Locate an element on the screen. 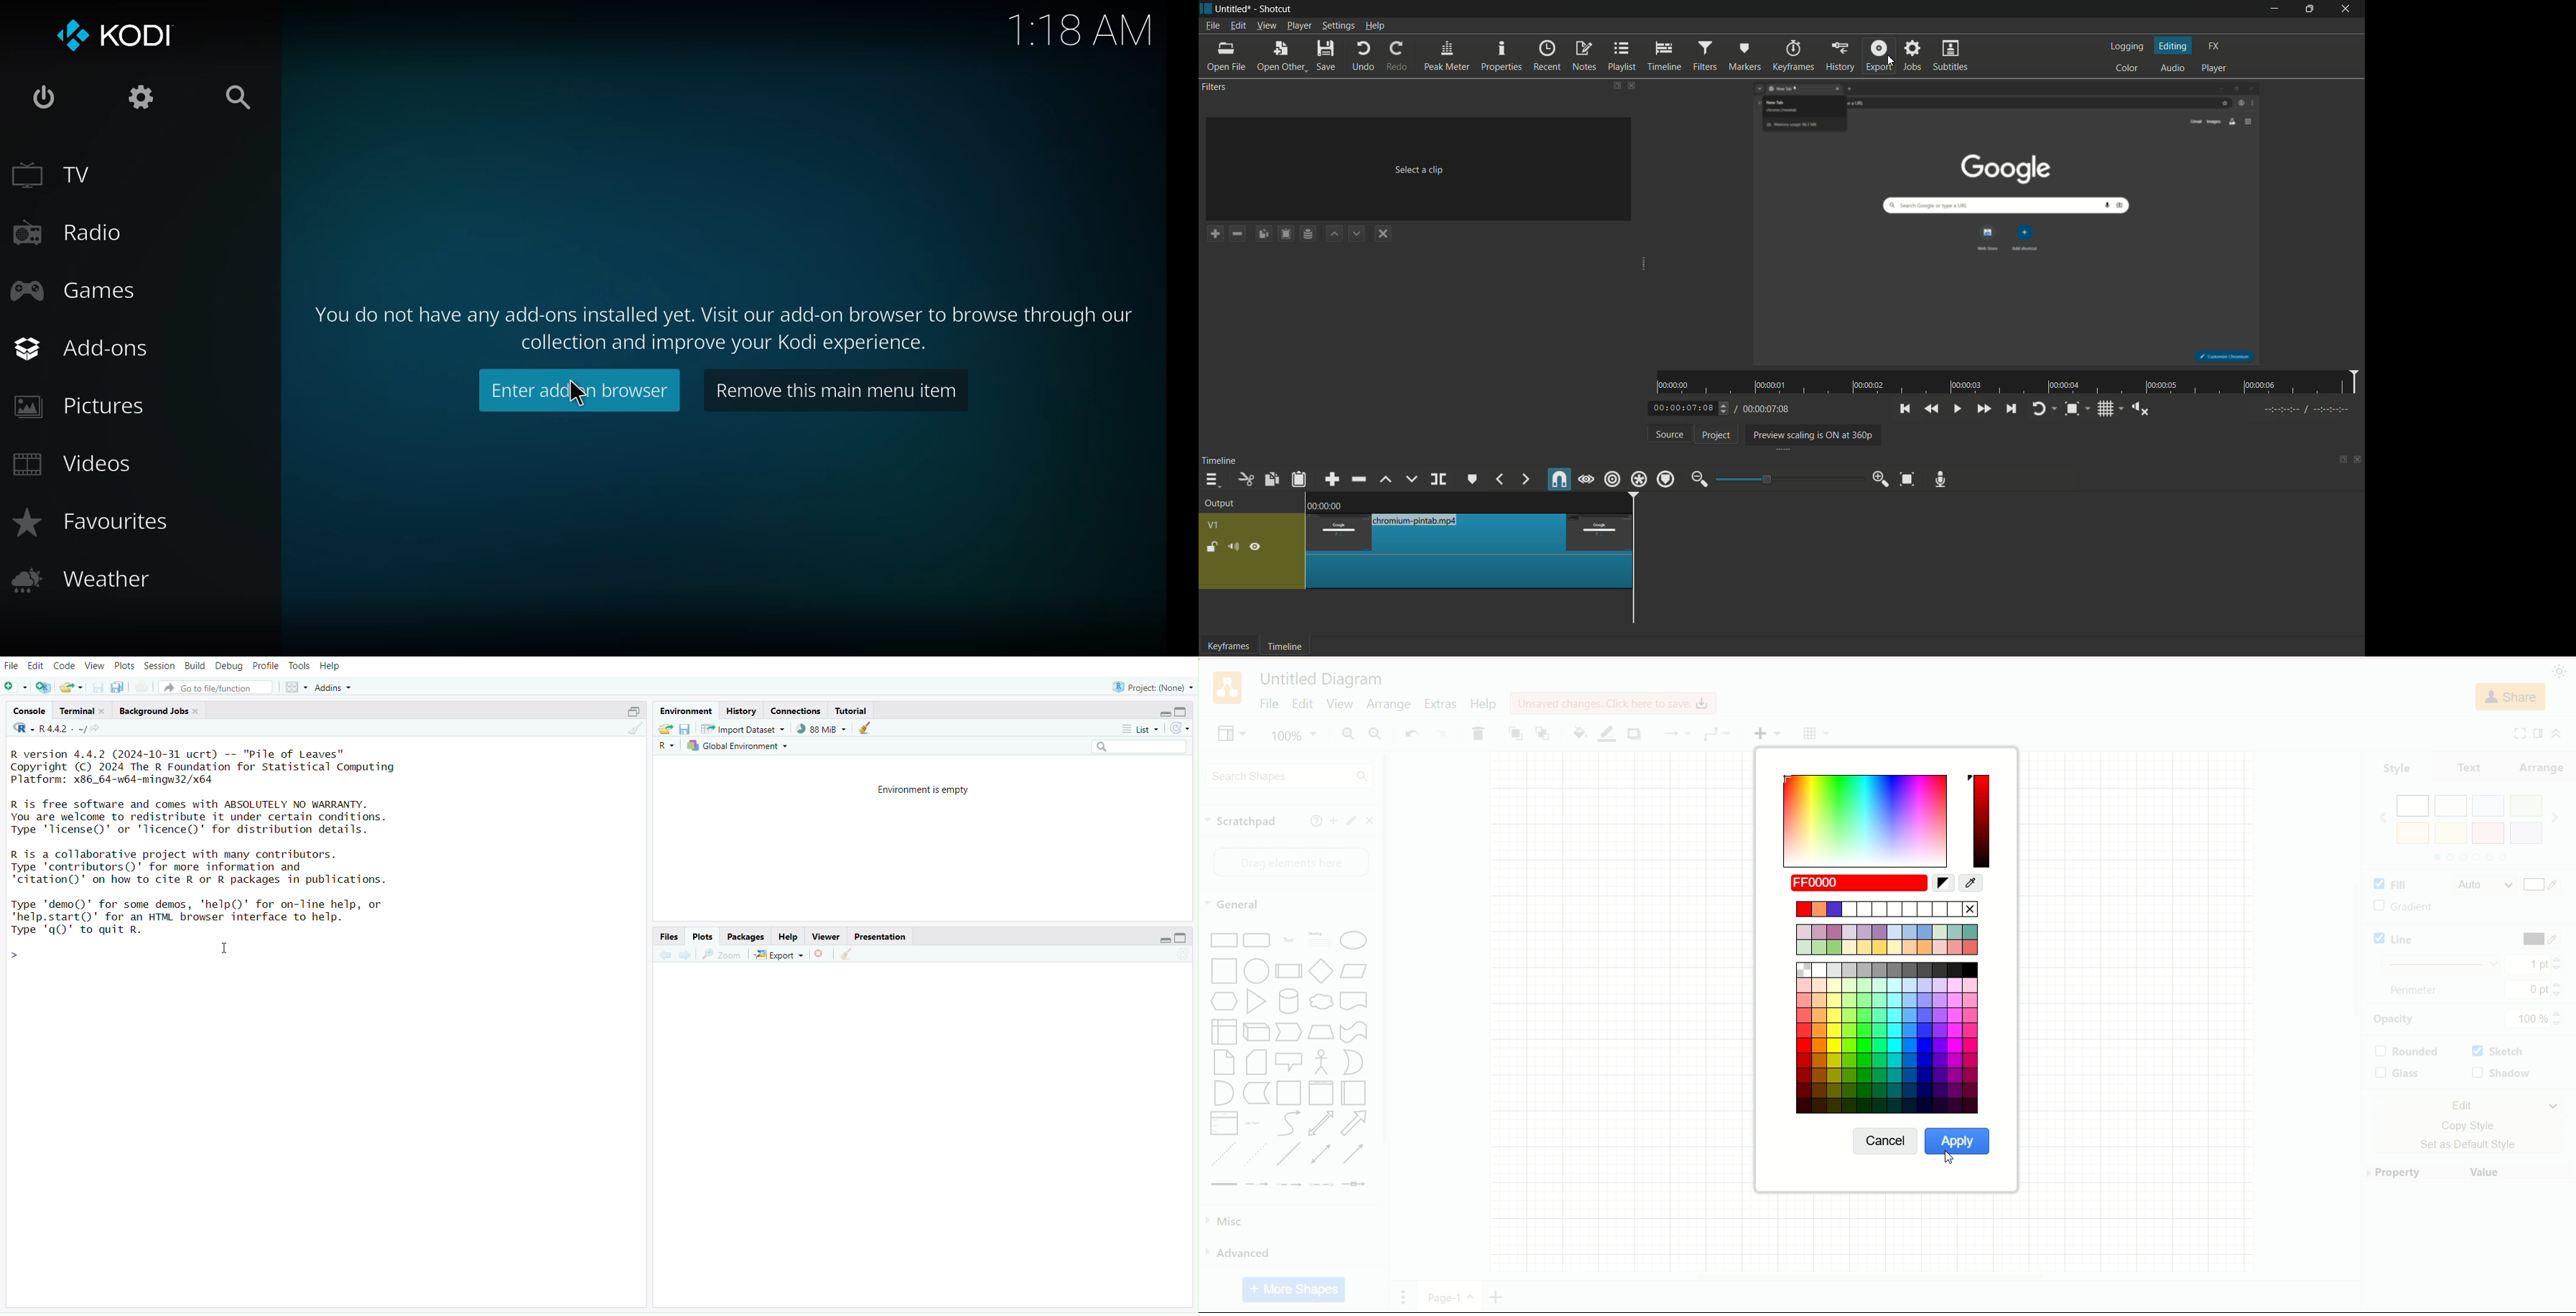 Image resolution: width=2576 pixels, height=1316 pixels. project is located at coordinates (1717, 435).